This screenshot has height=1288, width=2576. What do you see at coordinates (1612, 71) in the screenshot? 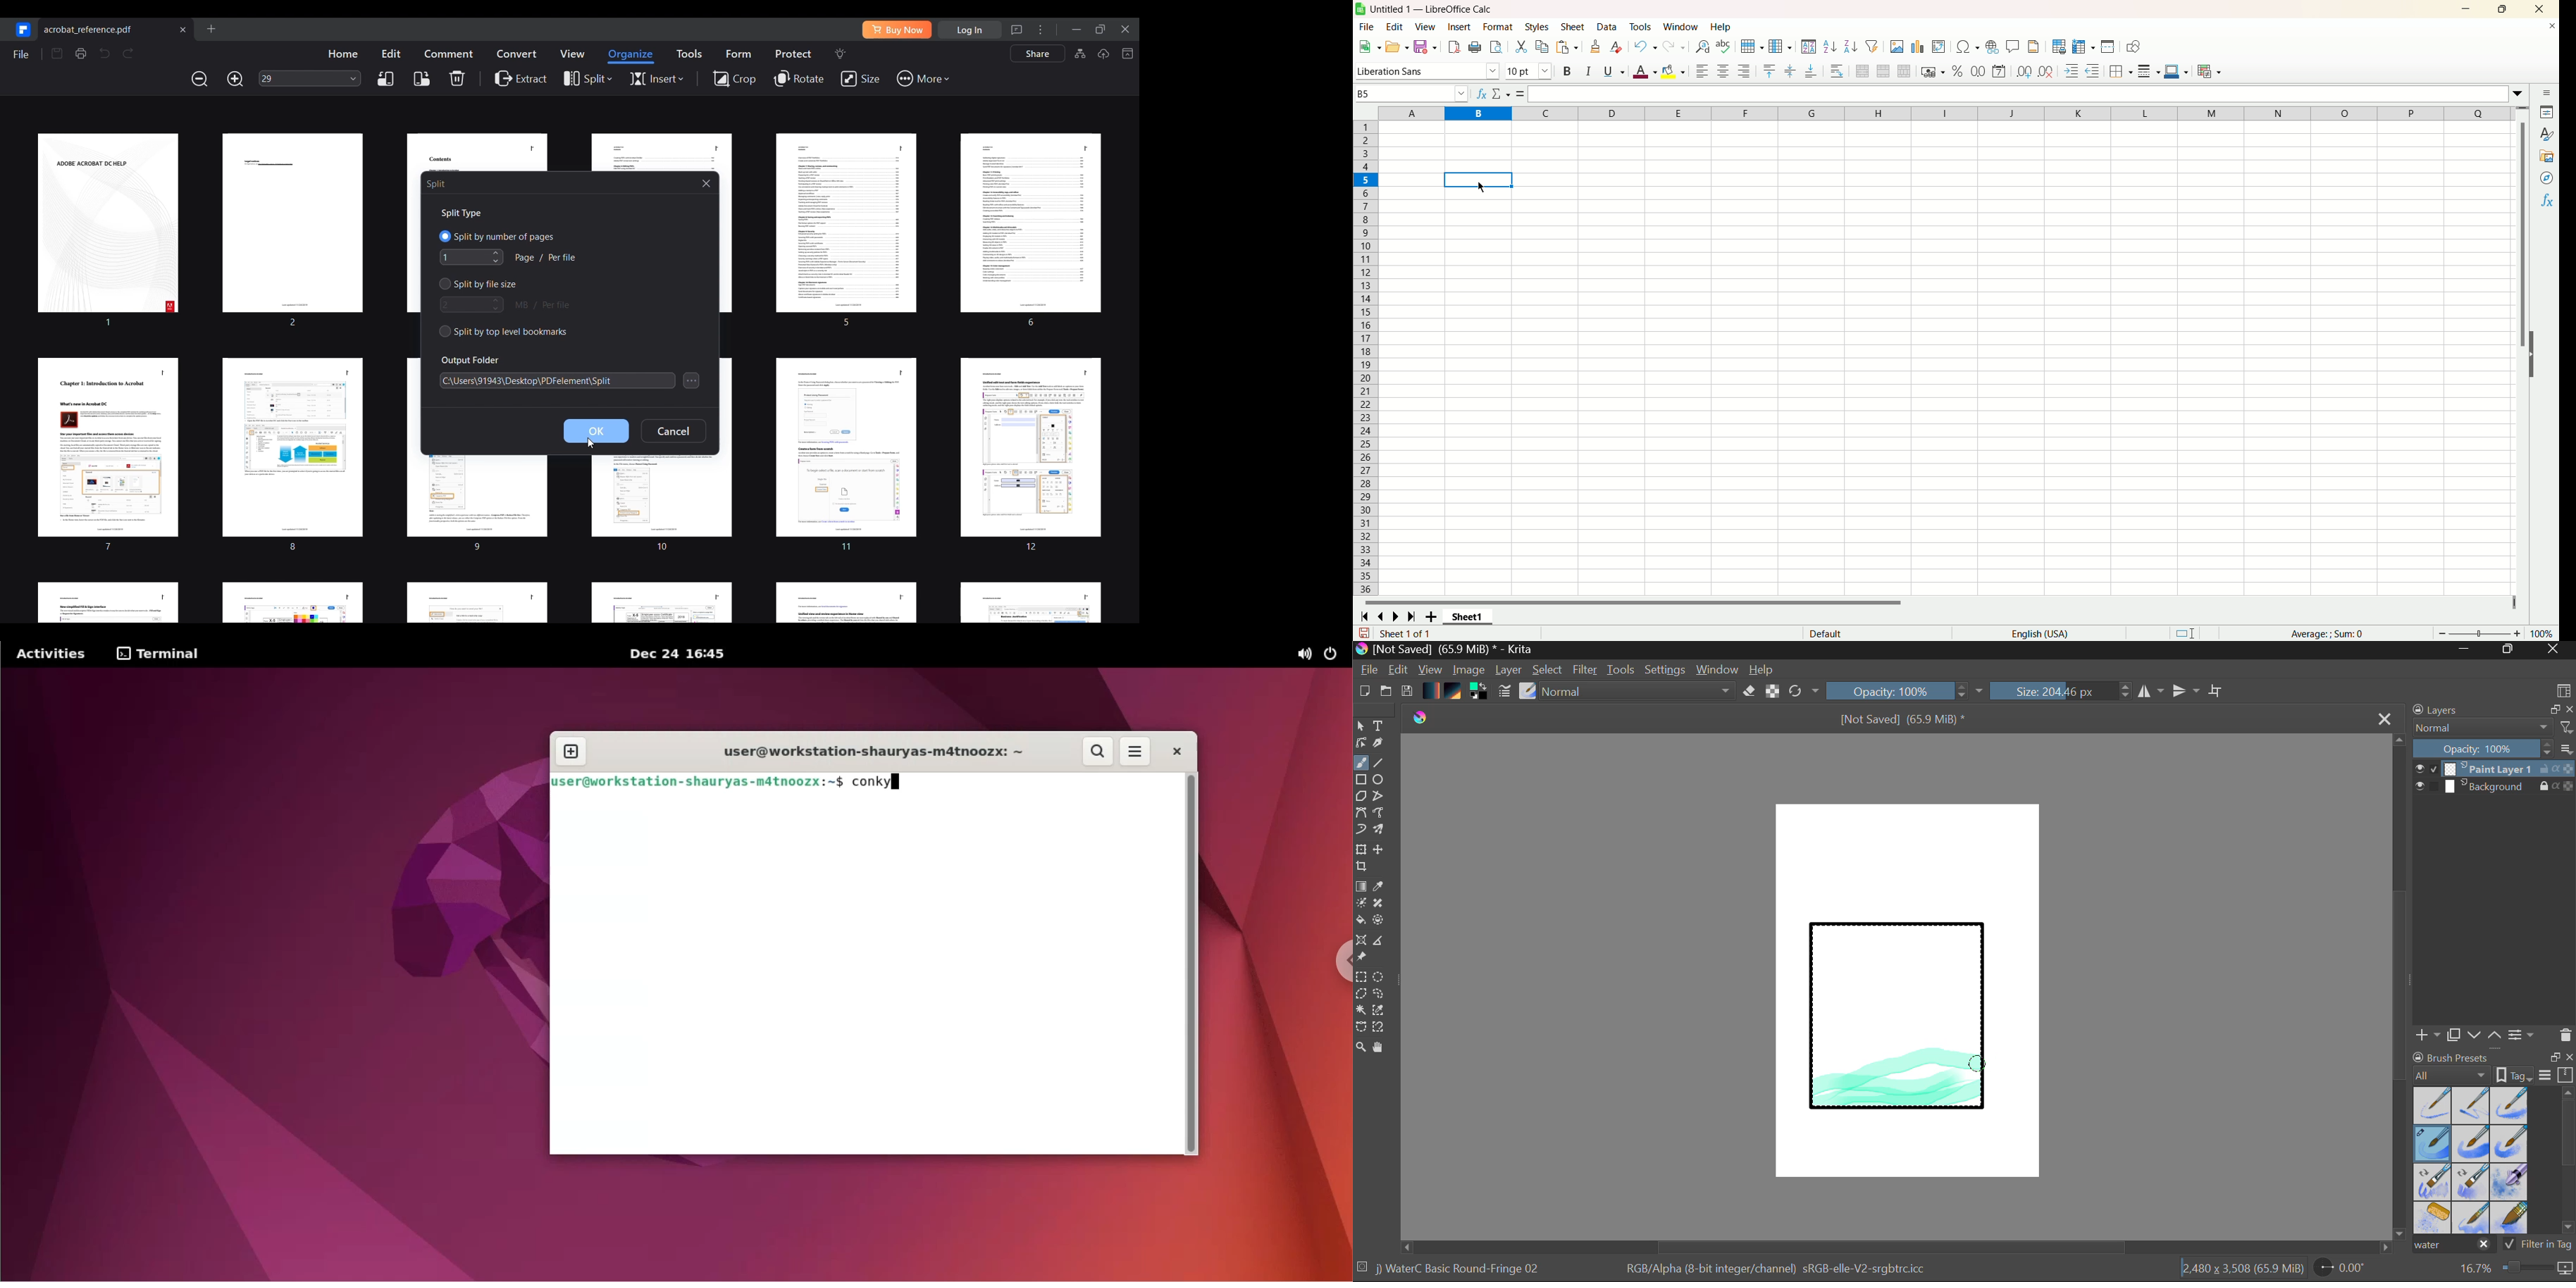
I see `underline` at bounding box center [1612, 71].